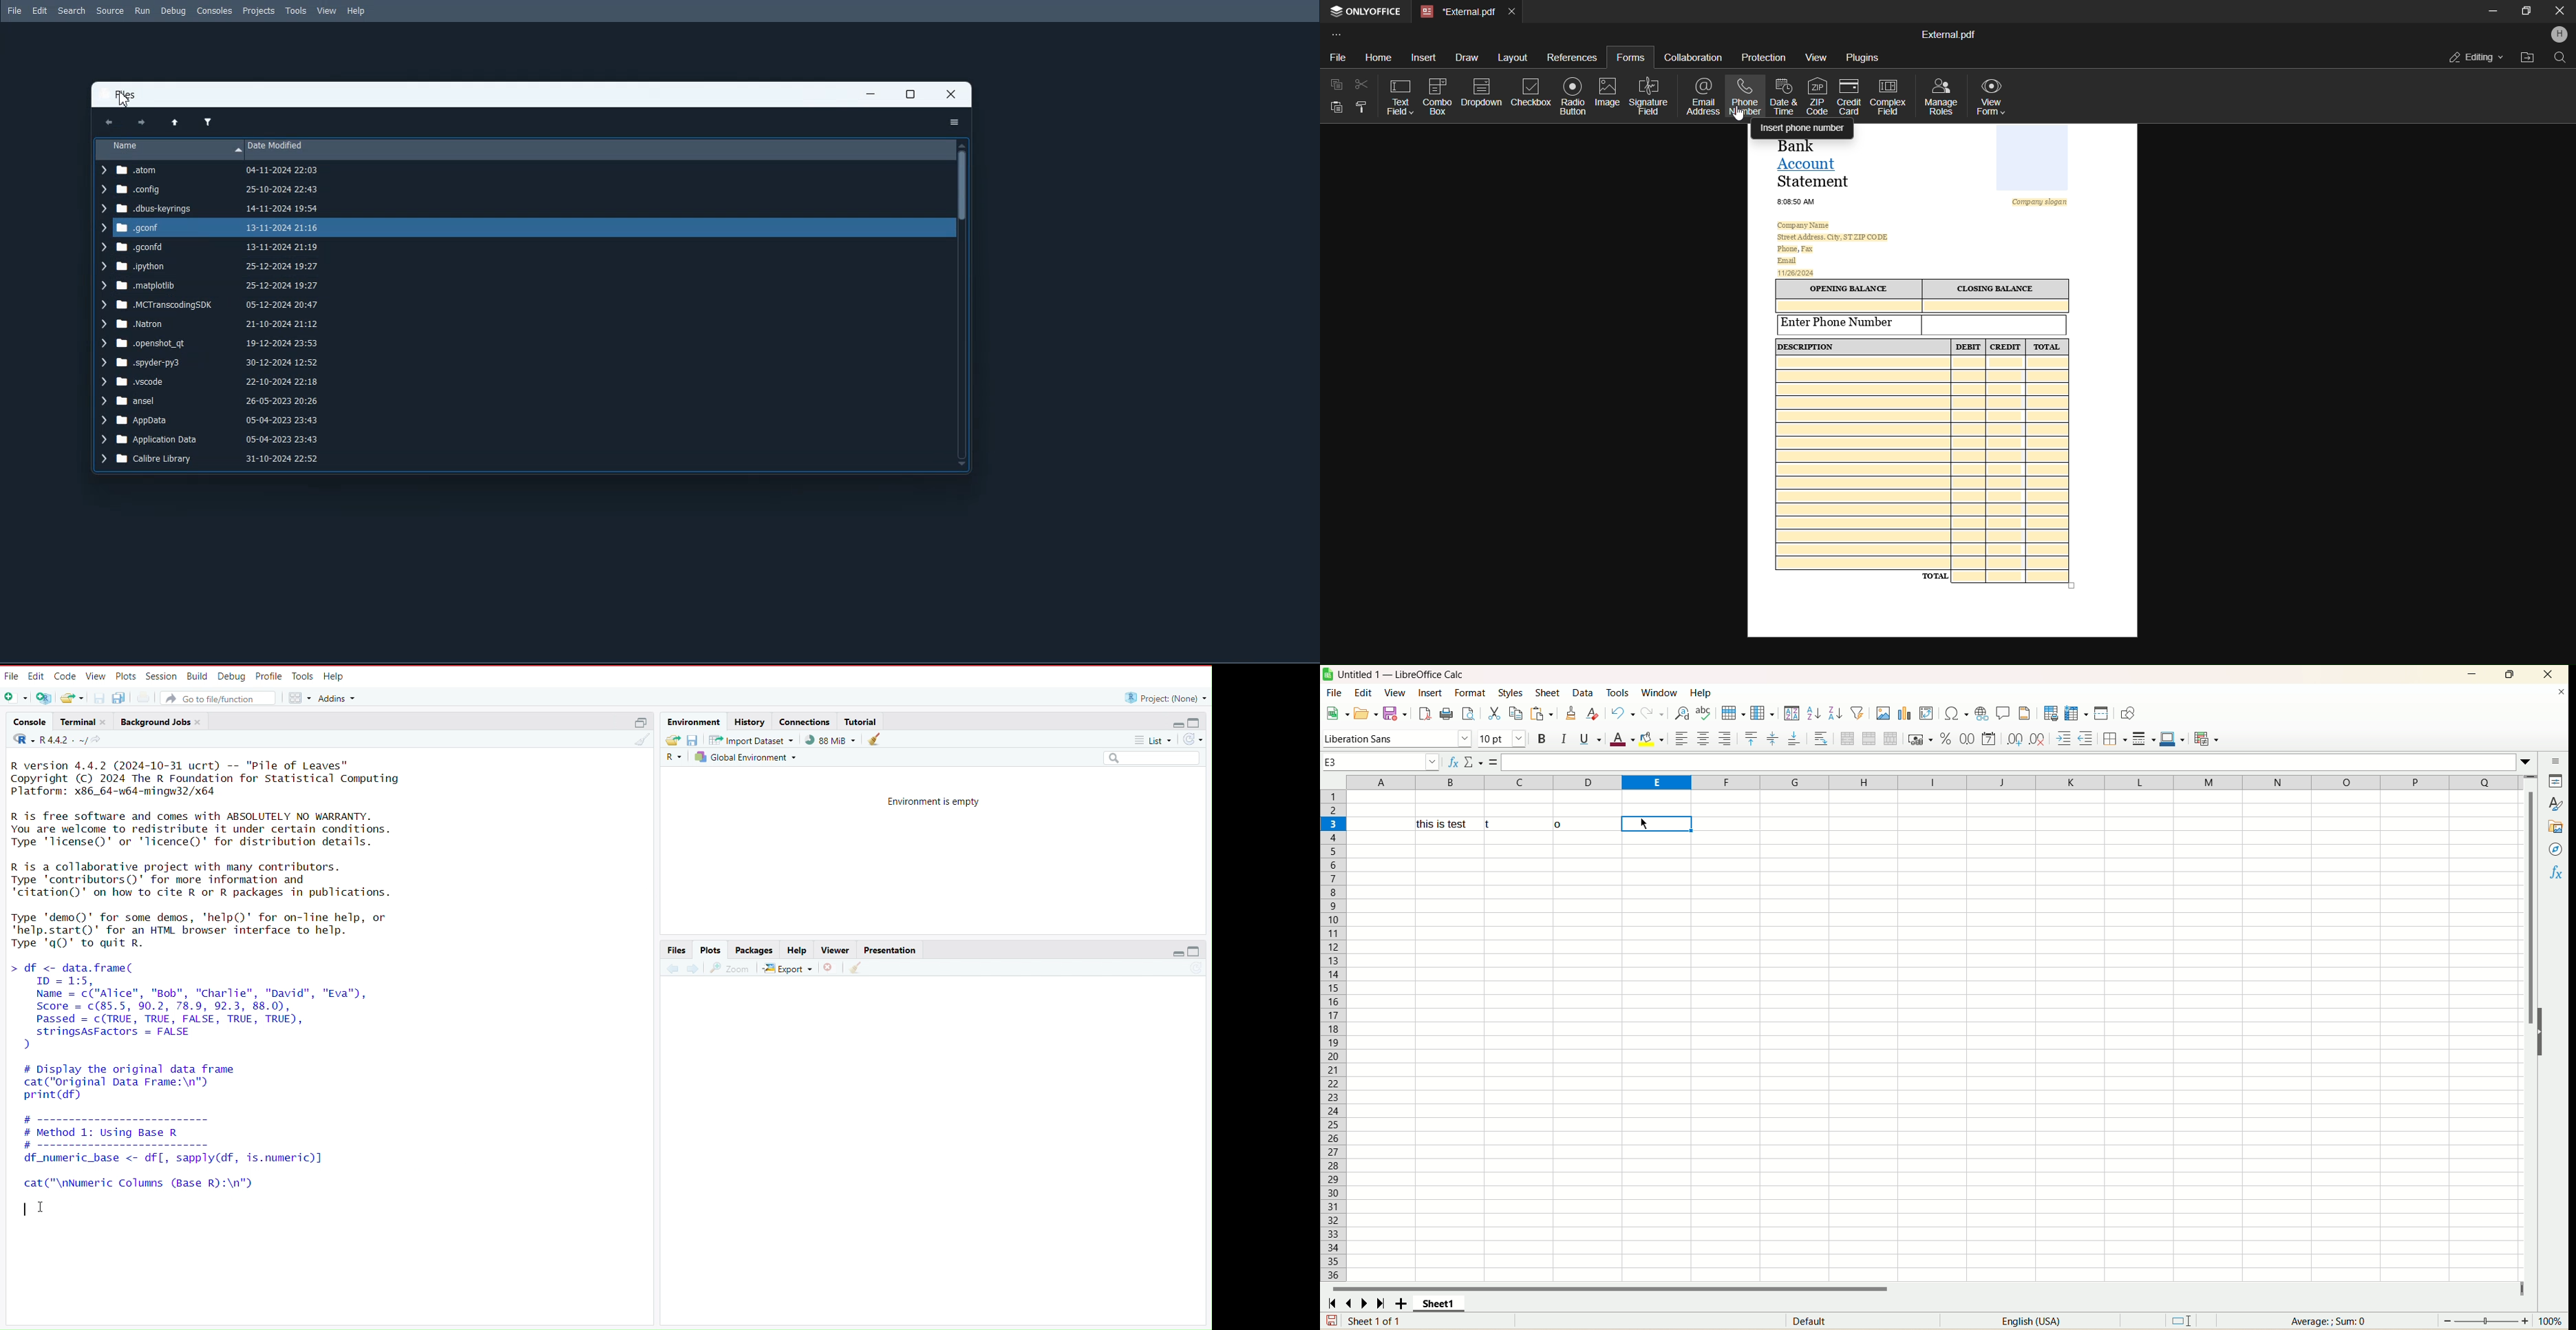  I want to click on formula bar, so click(2006, 762).